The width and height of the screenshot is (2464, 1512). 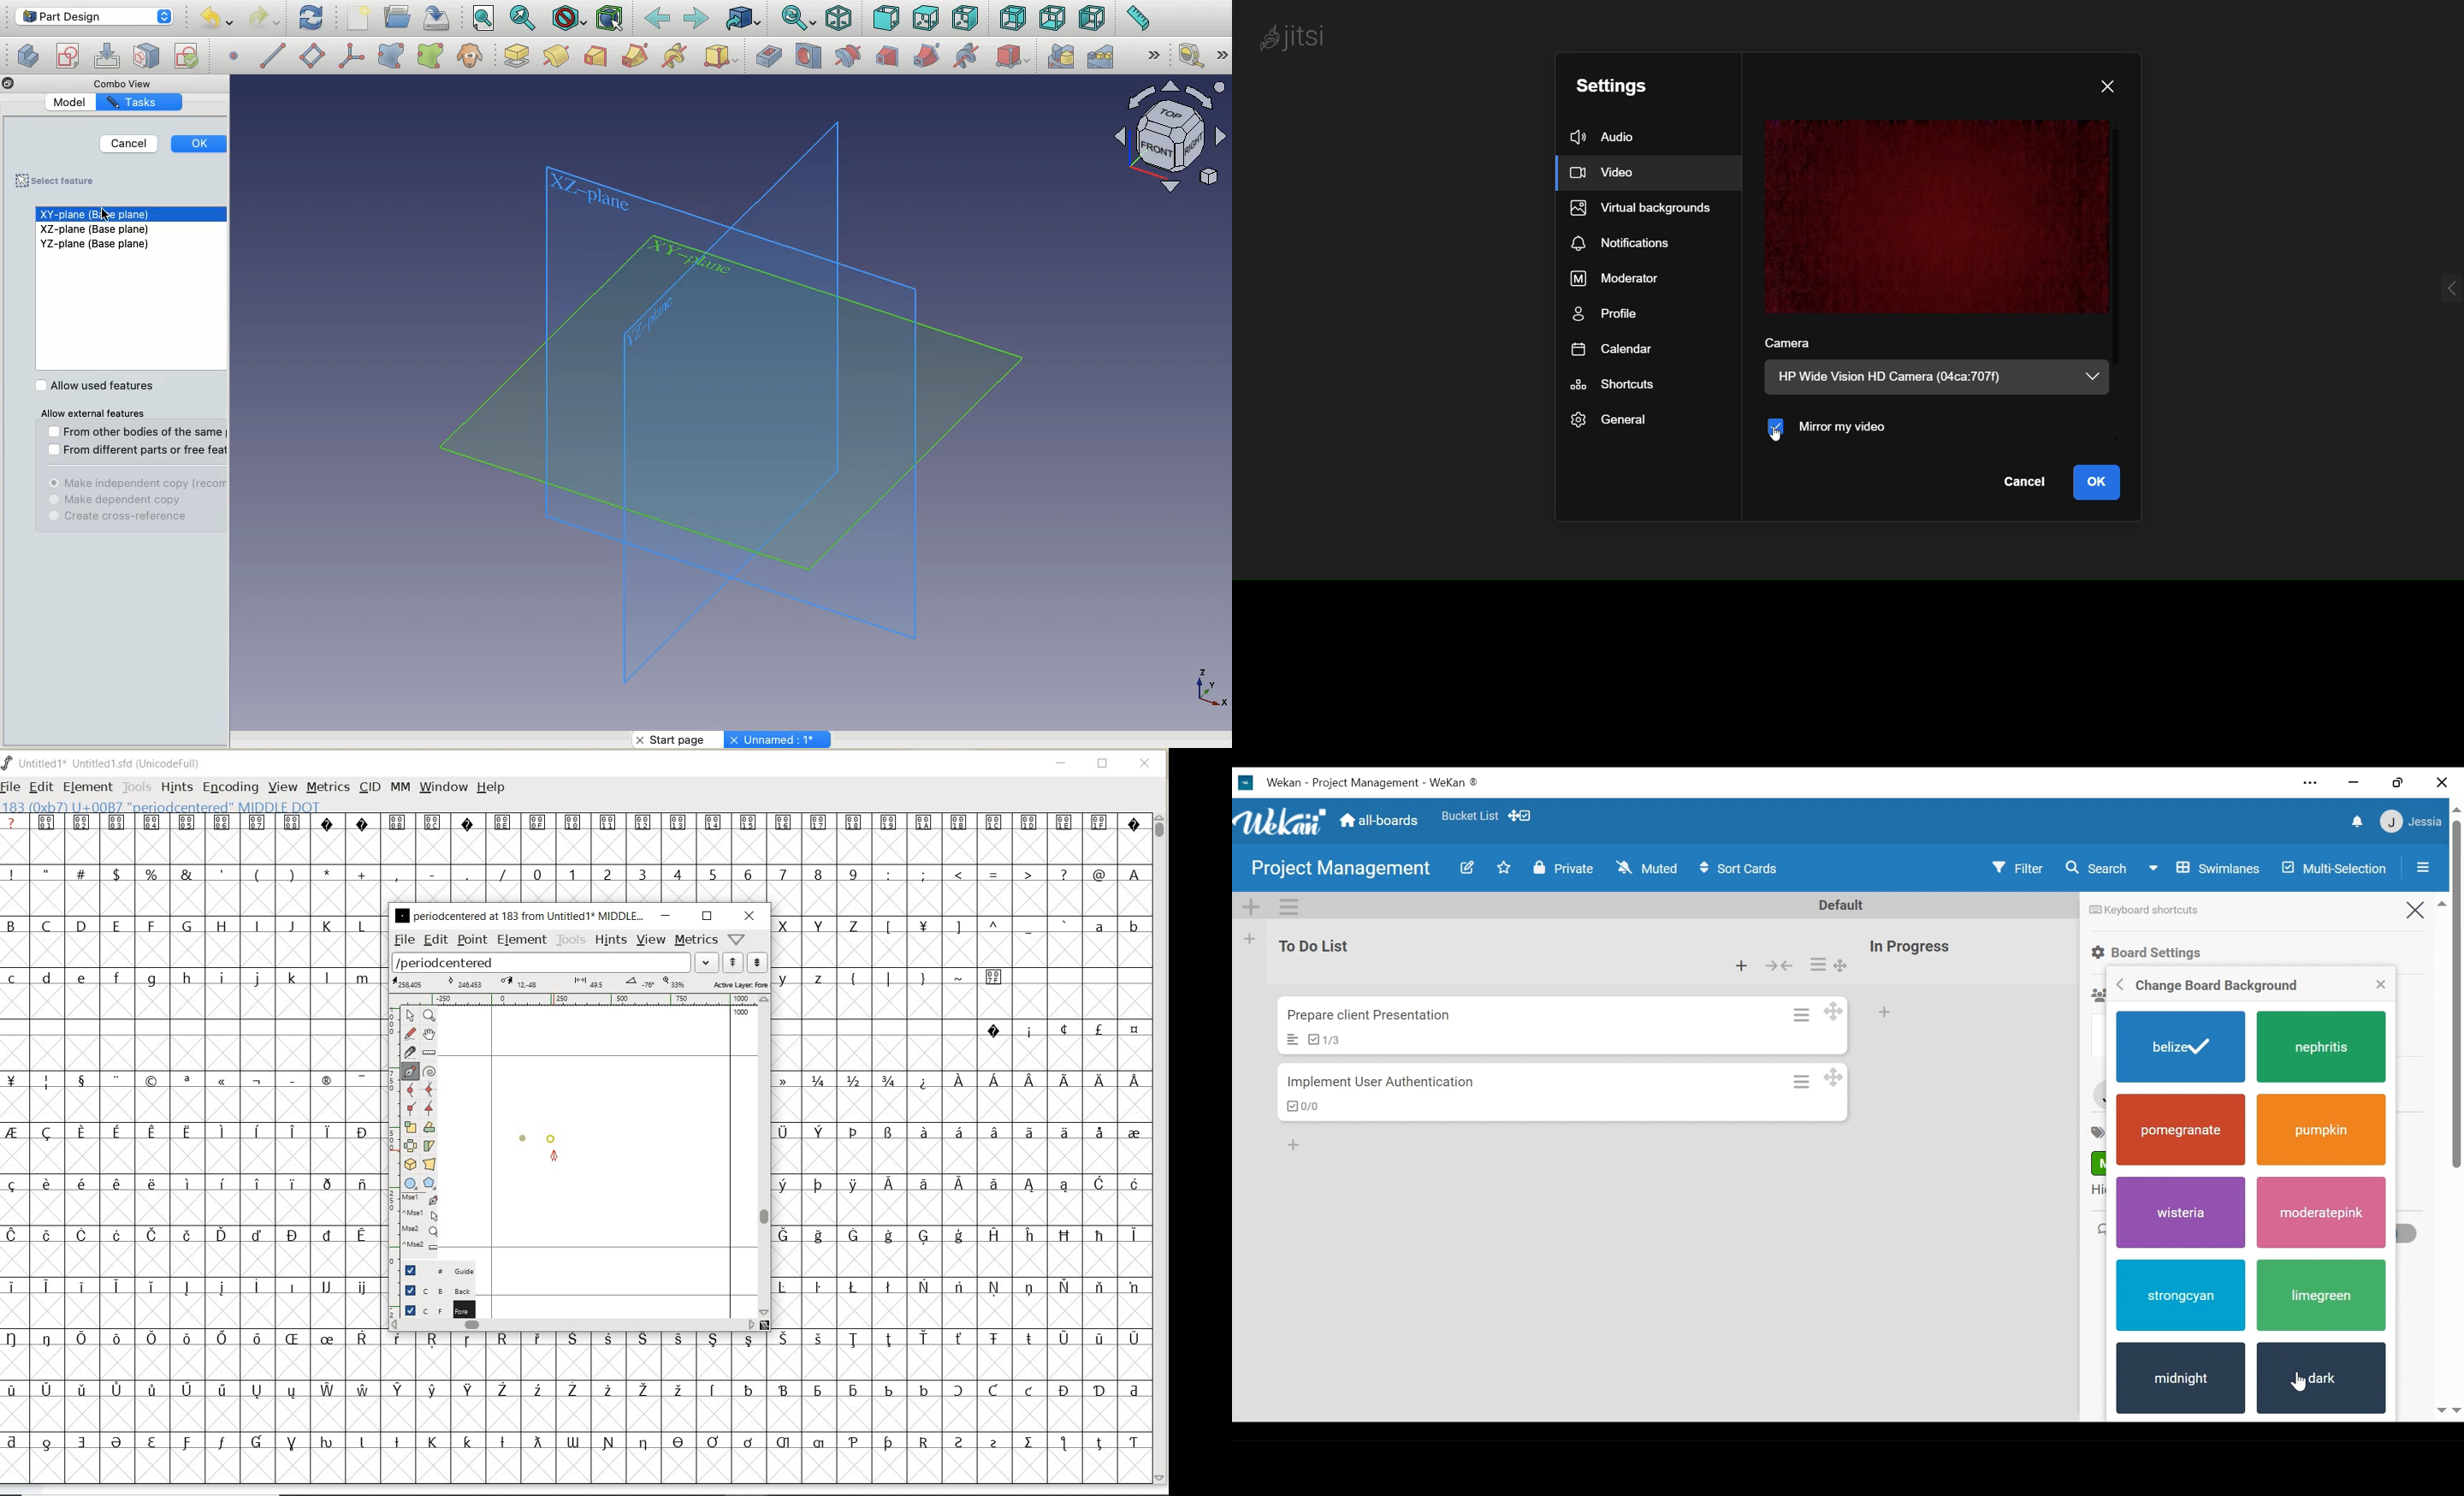 What do you see at coordinates (736, 939) in the screenshot?
I see `help/window` at bounding box center [736, 939].